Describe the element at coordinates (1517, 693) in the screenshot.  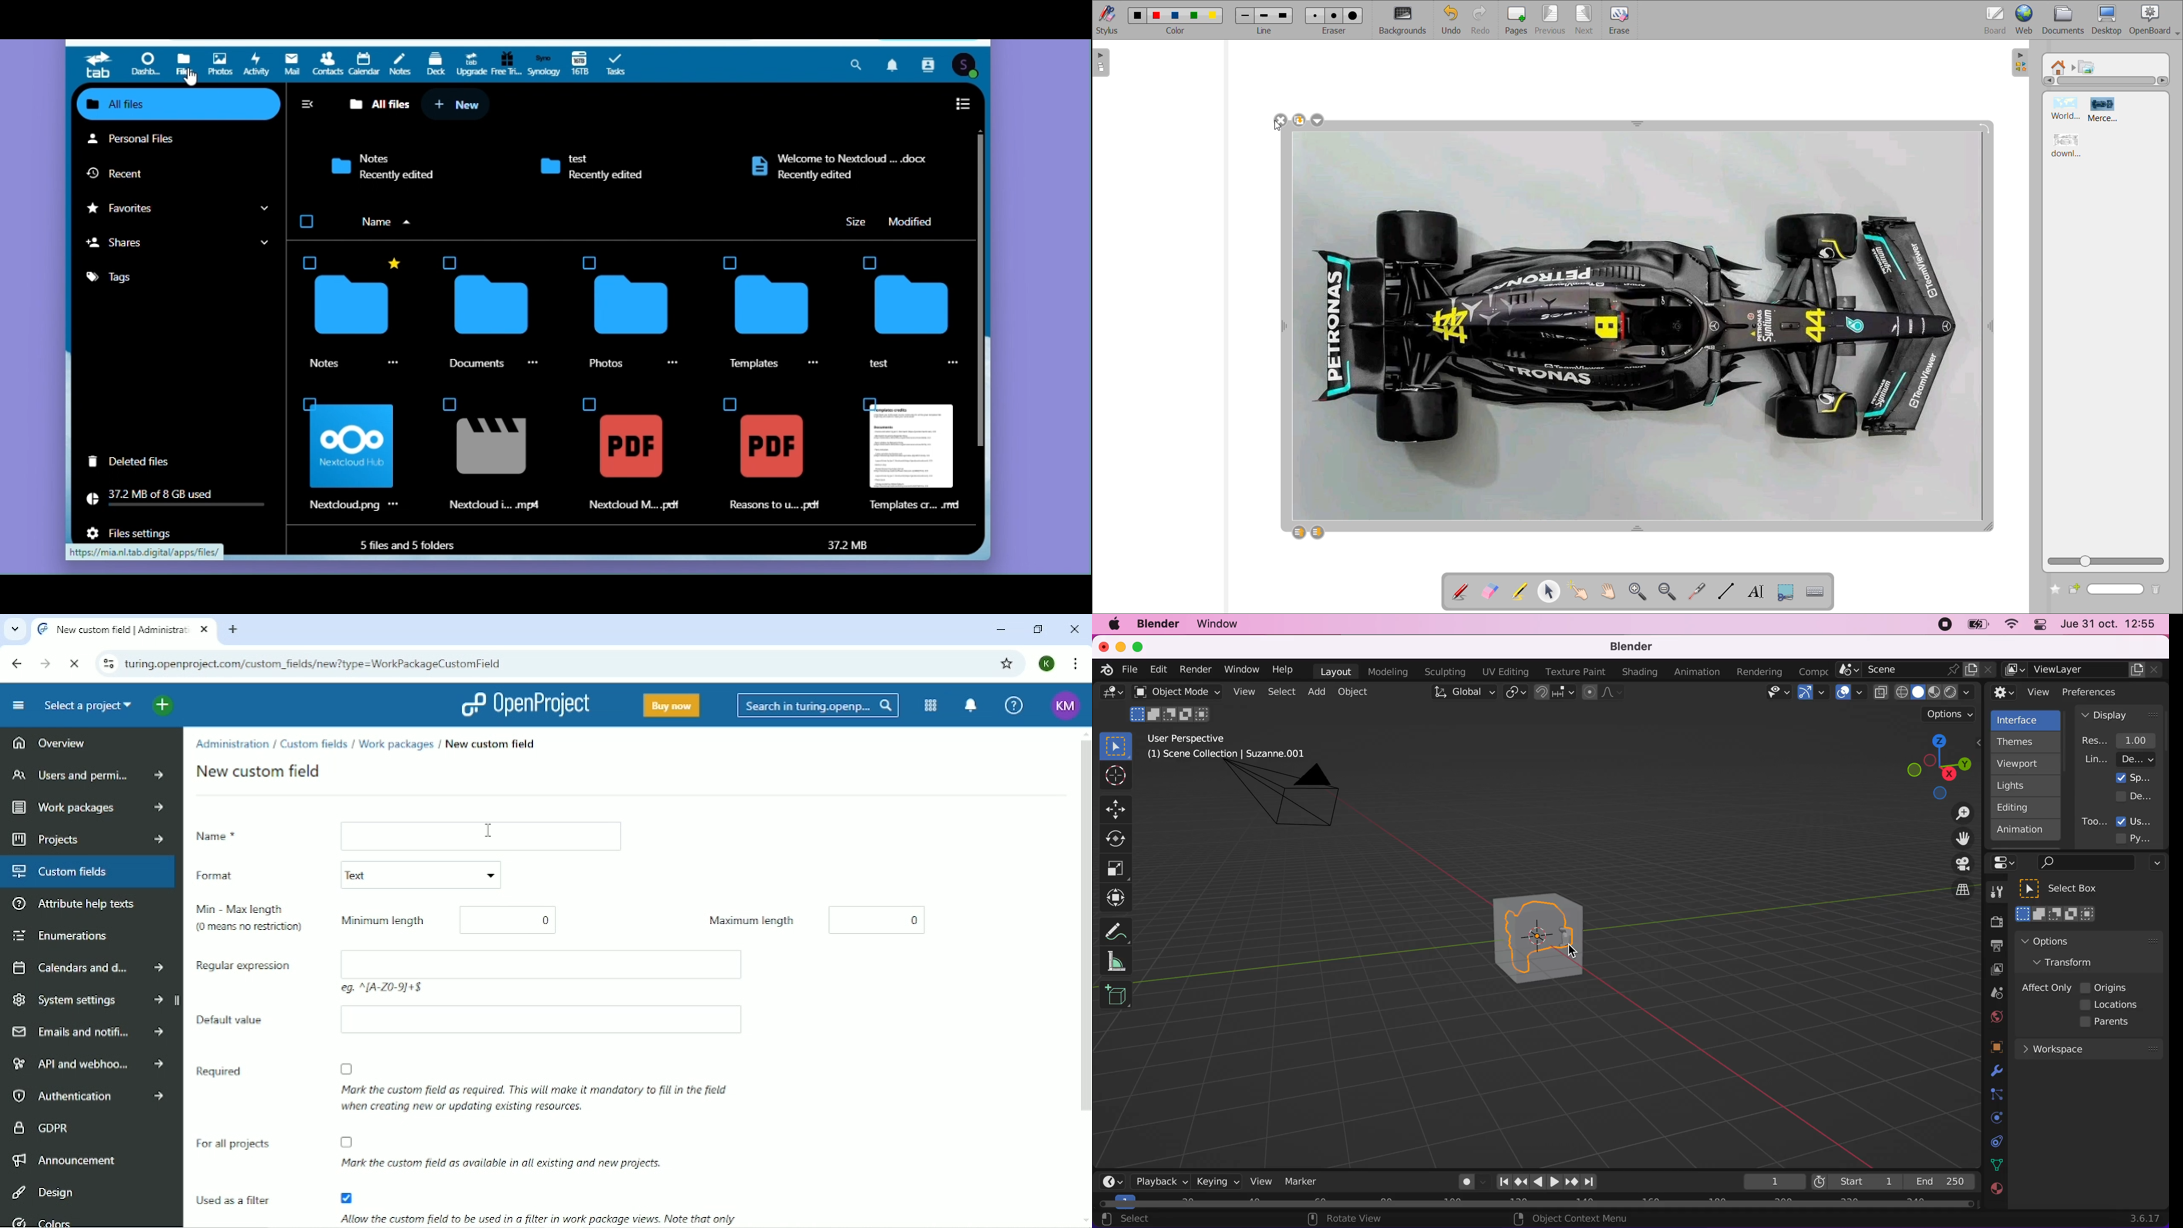
I see `transform pivot point` at that location.